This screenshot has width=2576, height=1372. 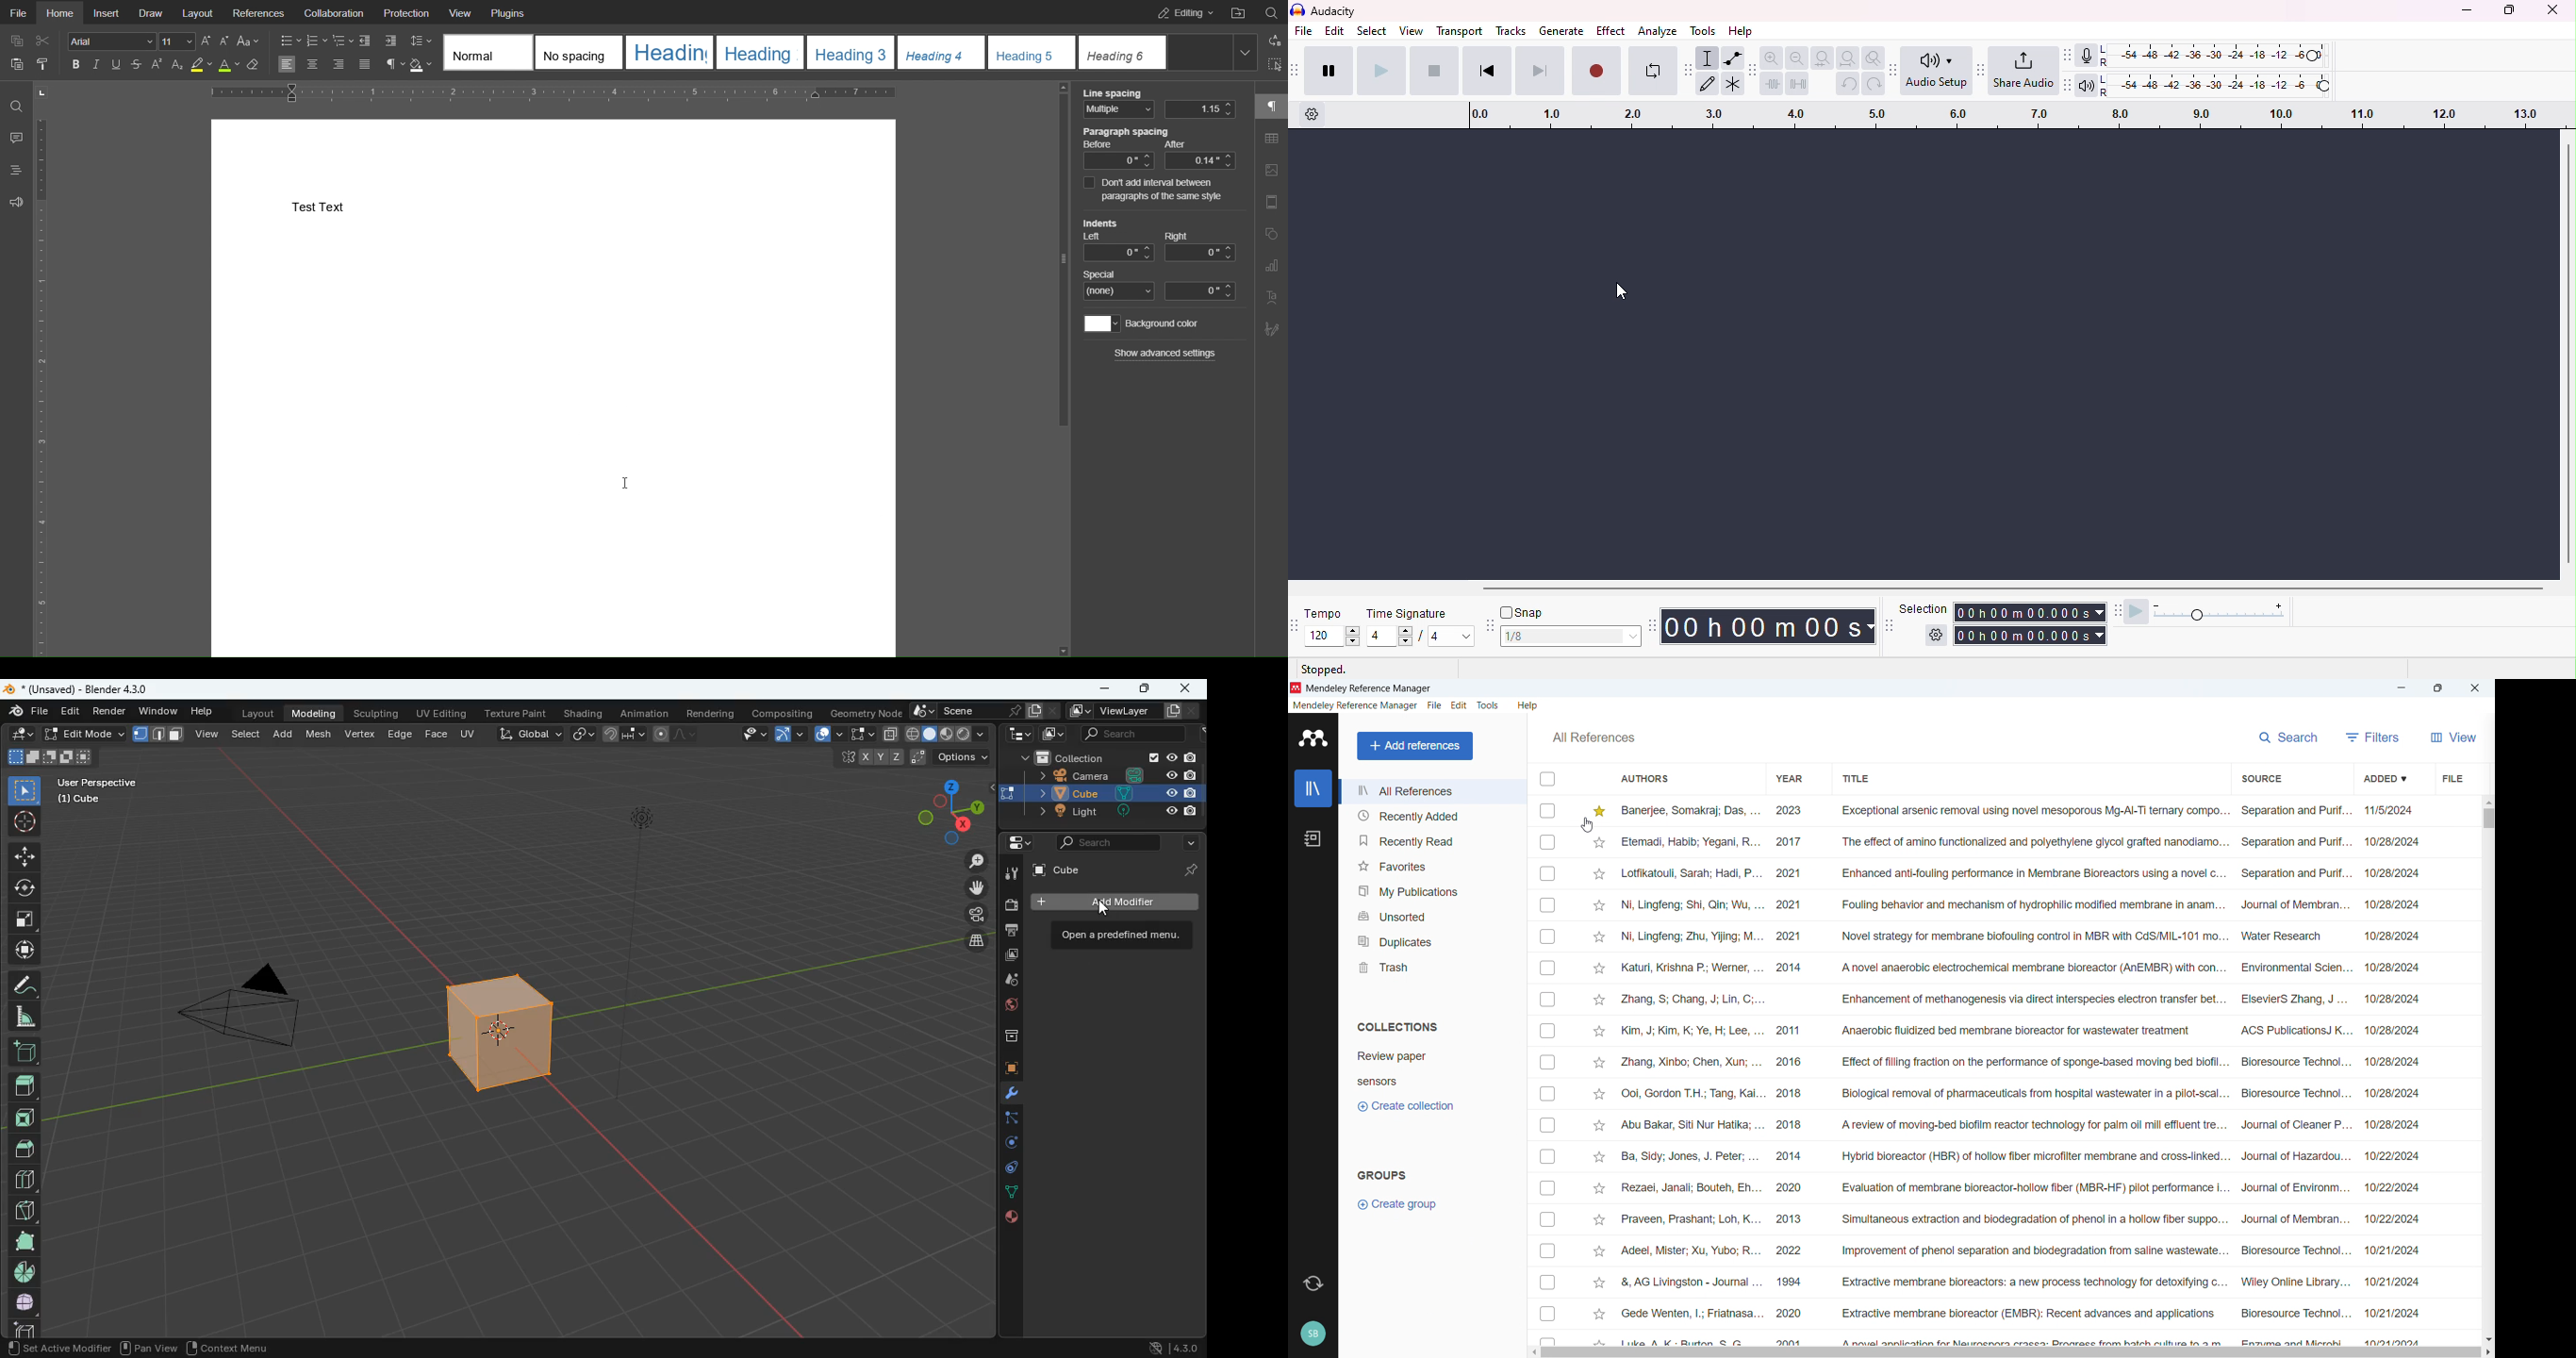 What do you see at coordinates (1656, 30) in the screenshot?
I see `analyze` at bounding box center [1656, 30].